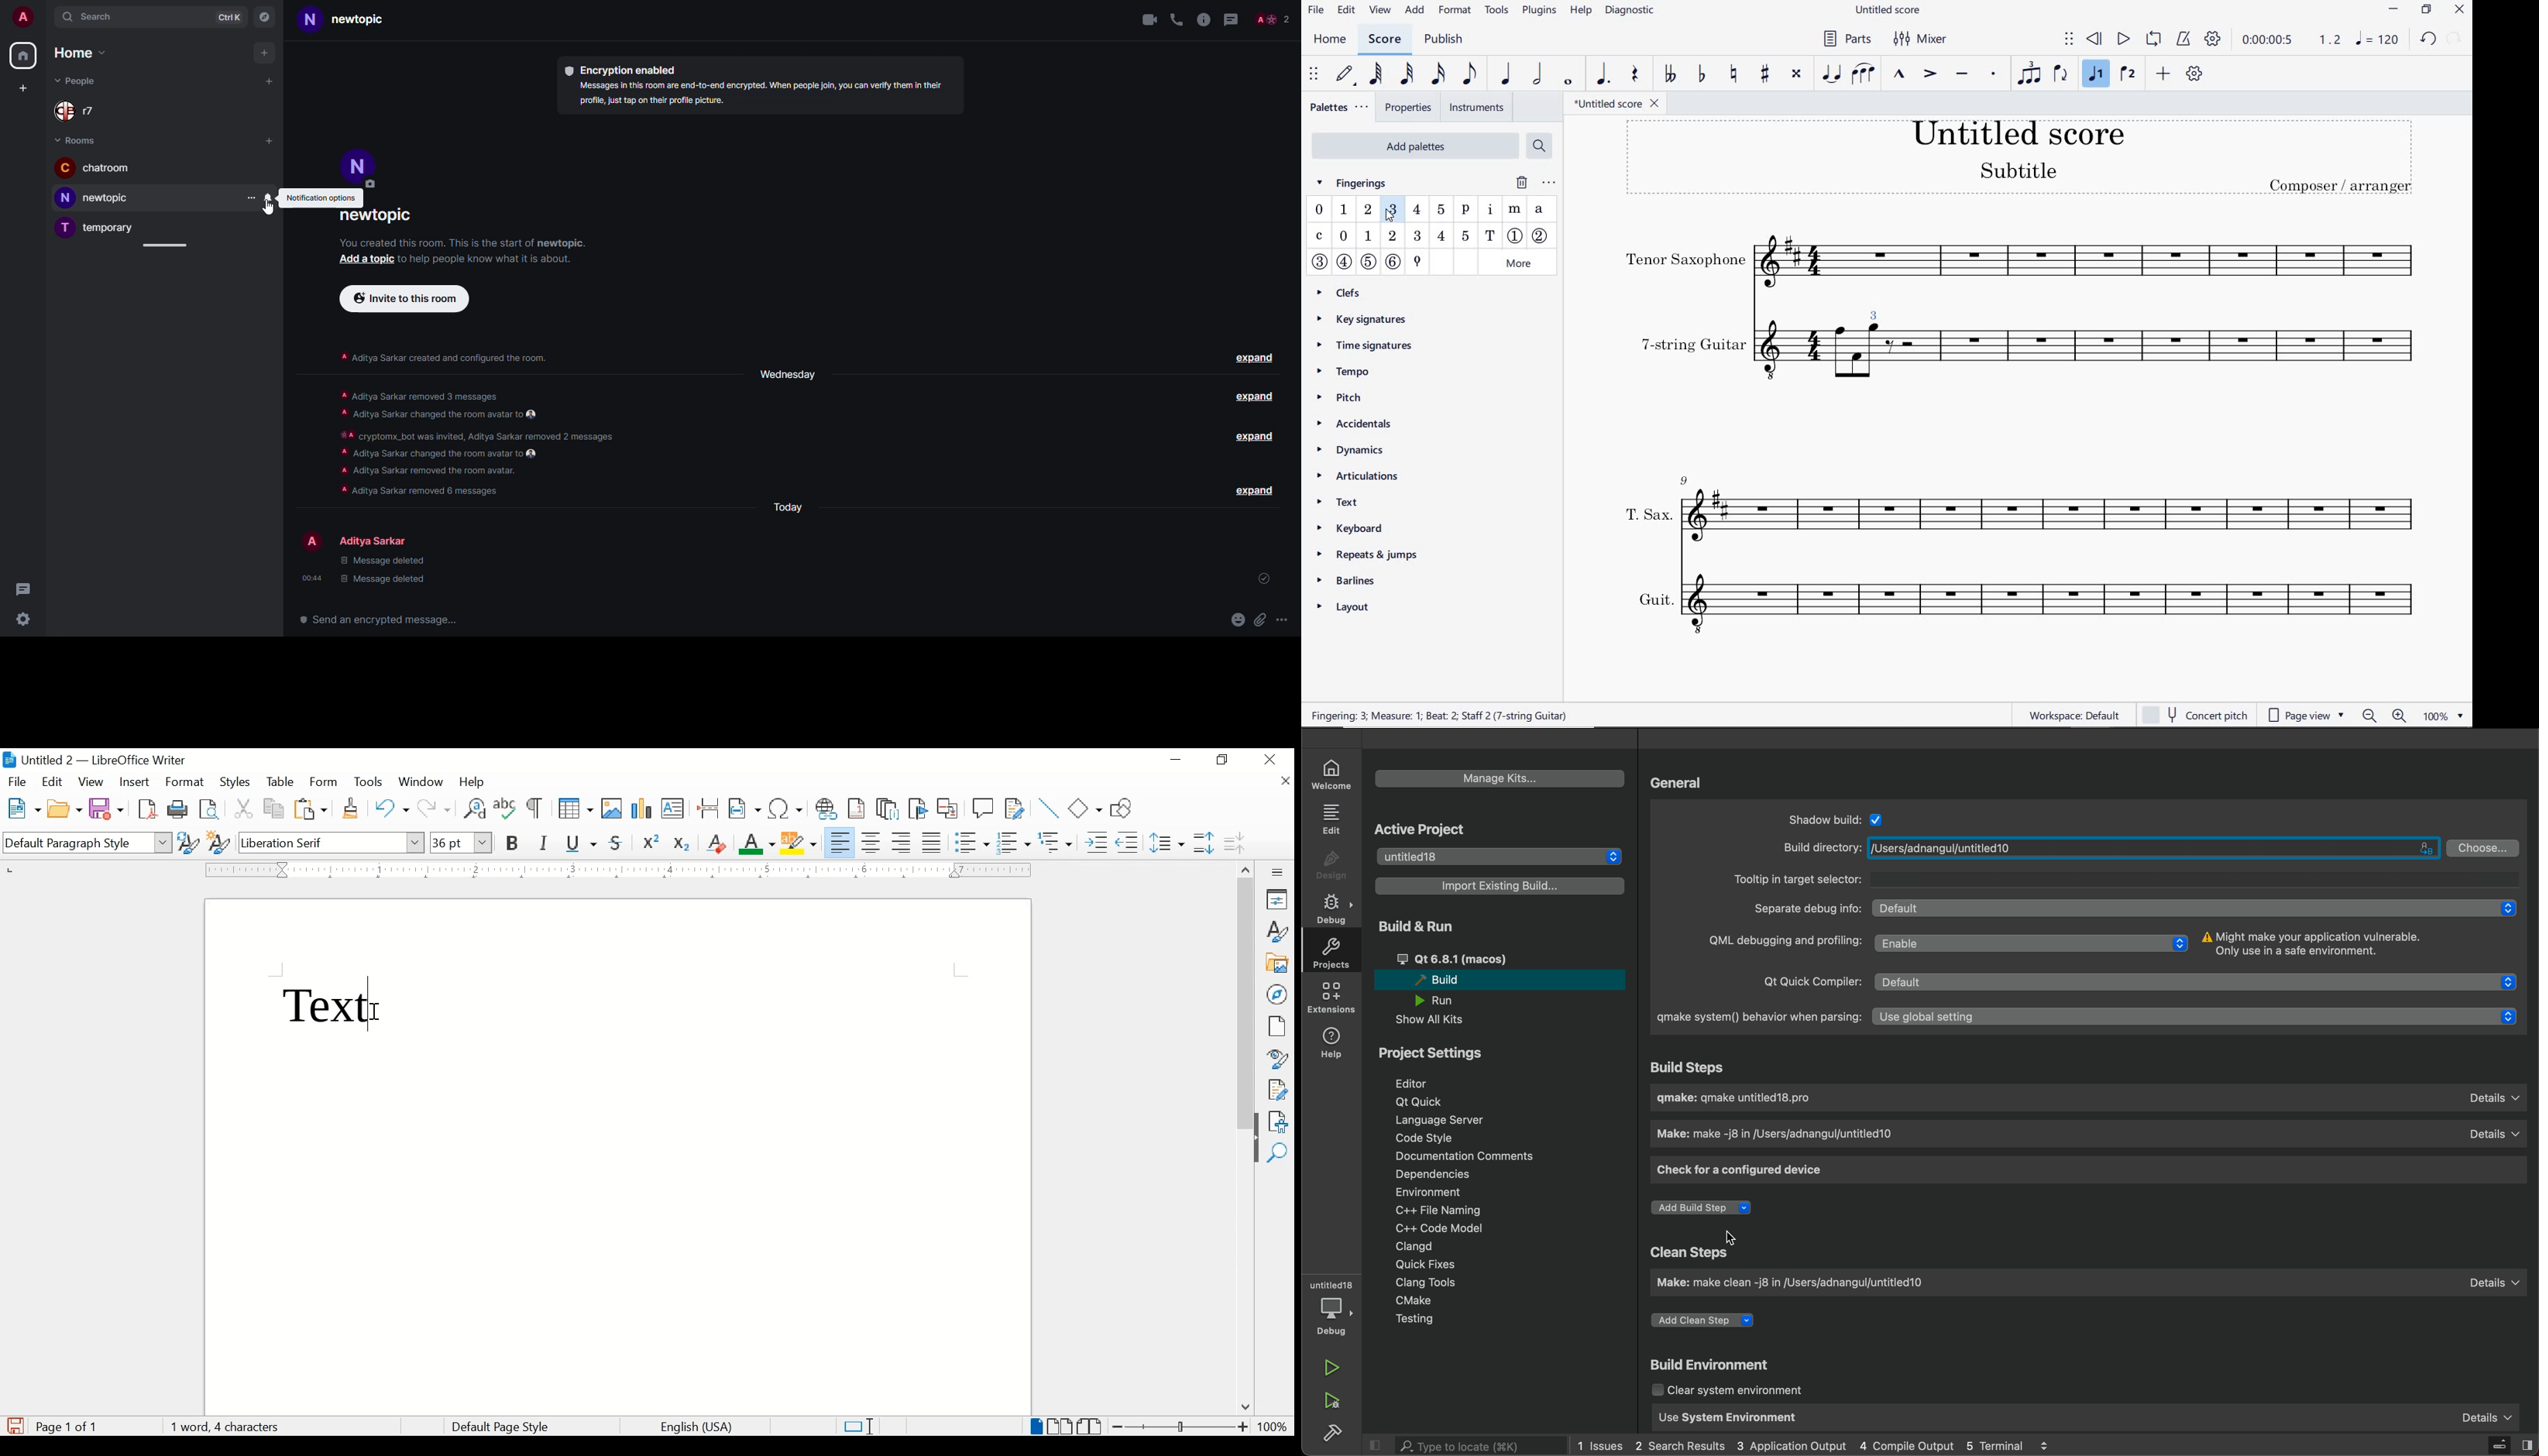 The height and width of the screenshot is (1456, 2548). What do you see at coordinates (1540, 211) in the screenshot?
I see `rh guitar fingering a` at bounding box center [1540, 211].